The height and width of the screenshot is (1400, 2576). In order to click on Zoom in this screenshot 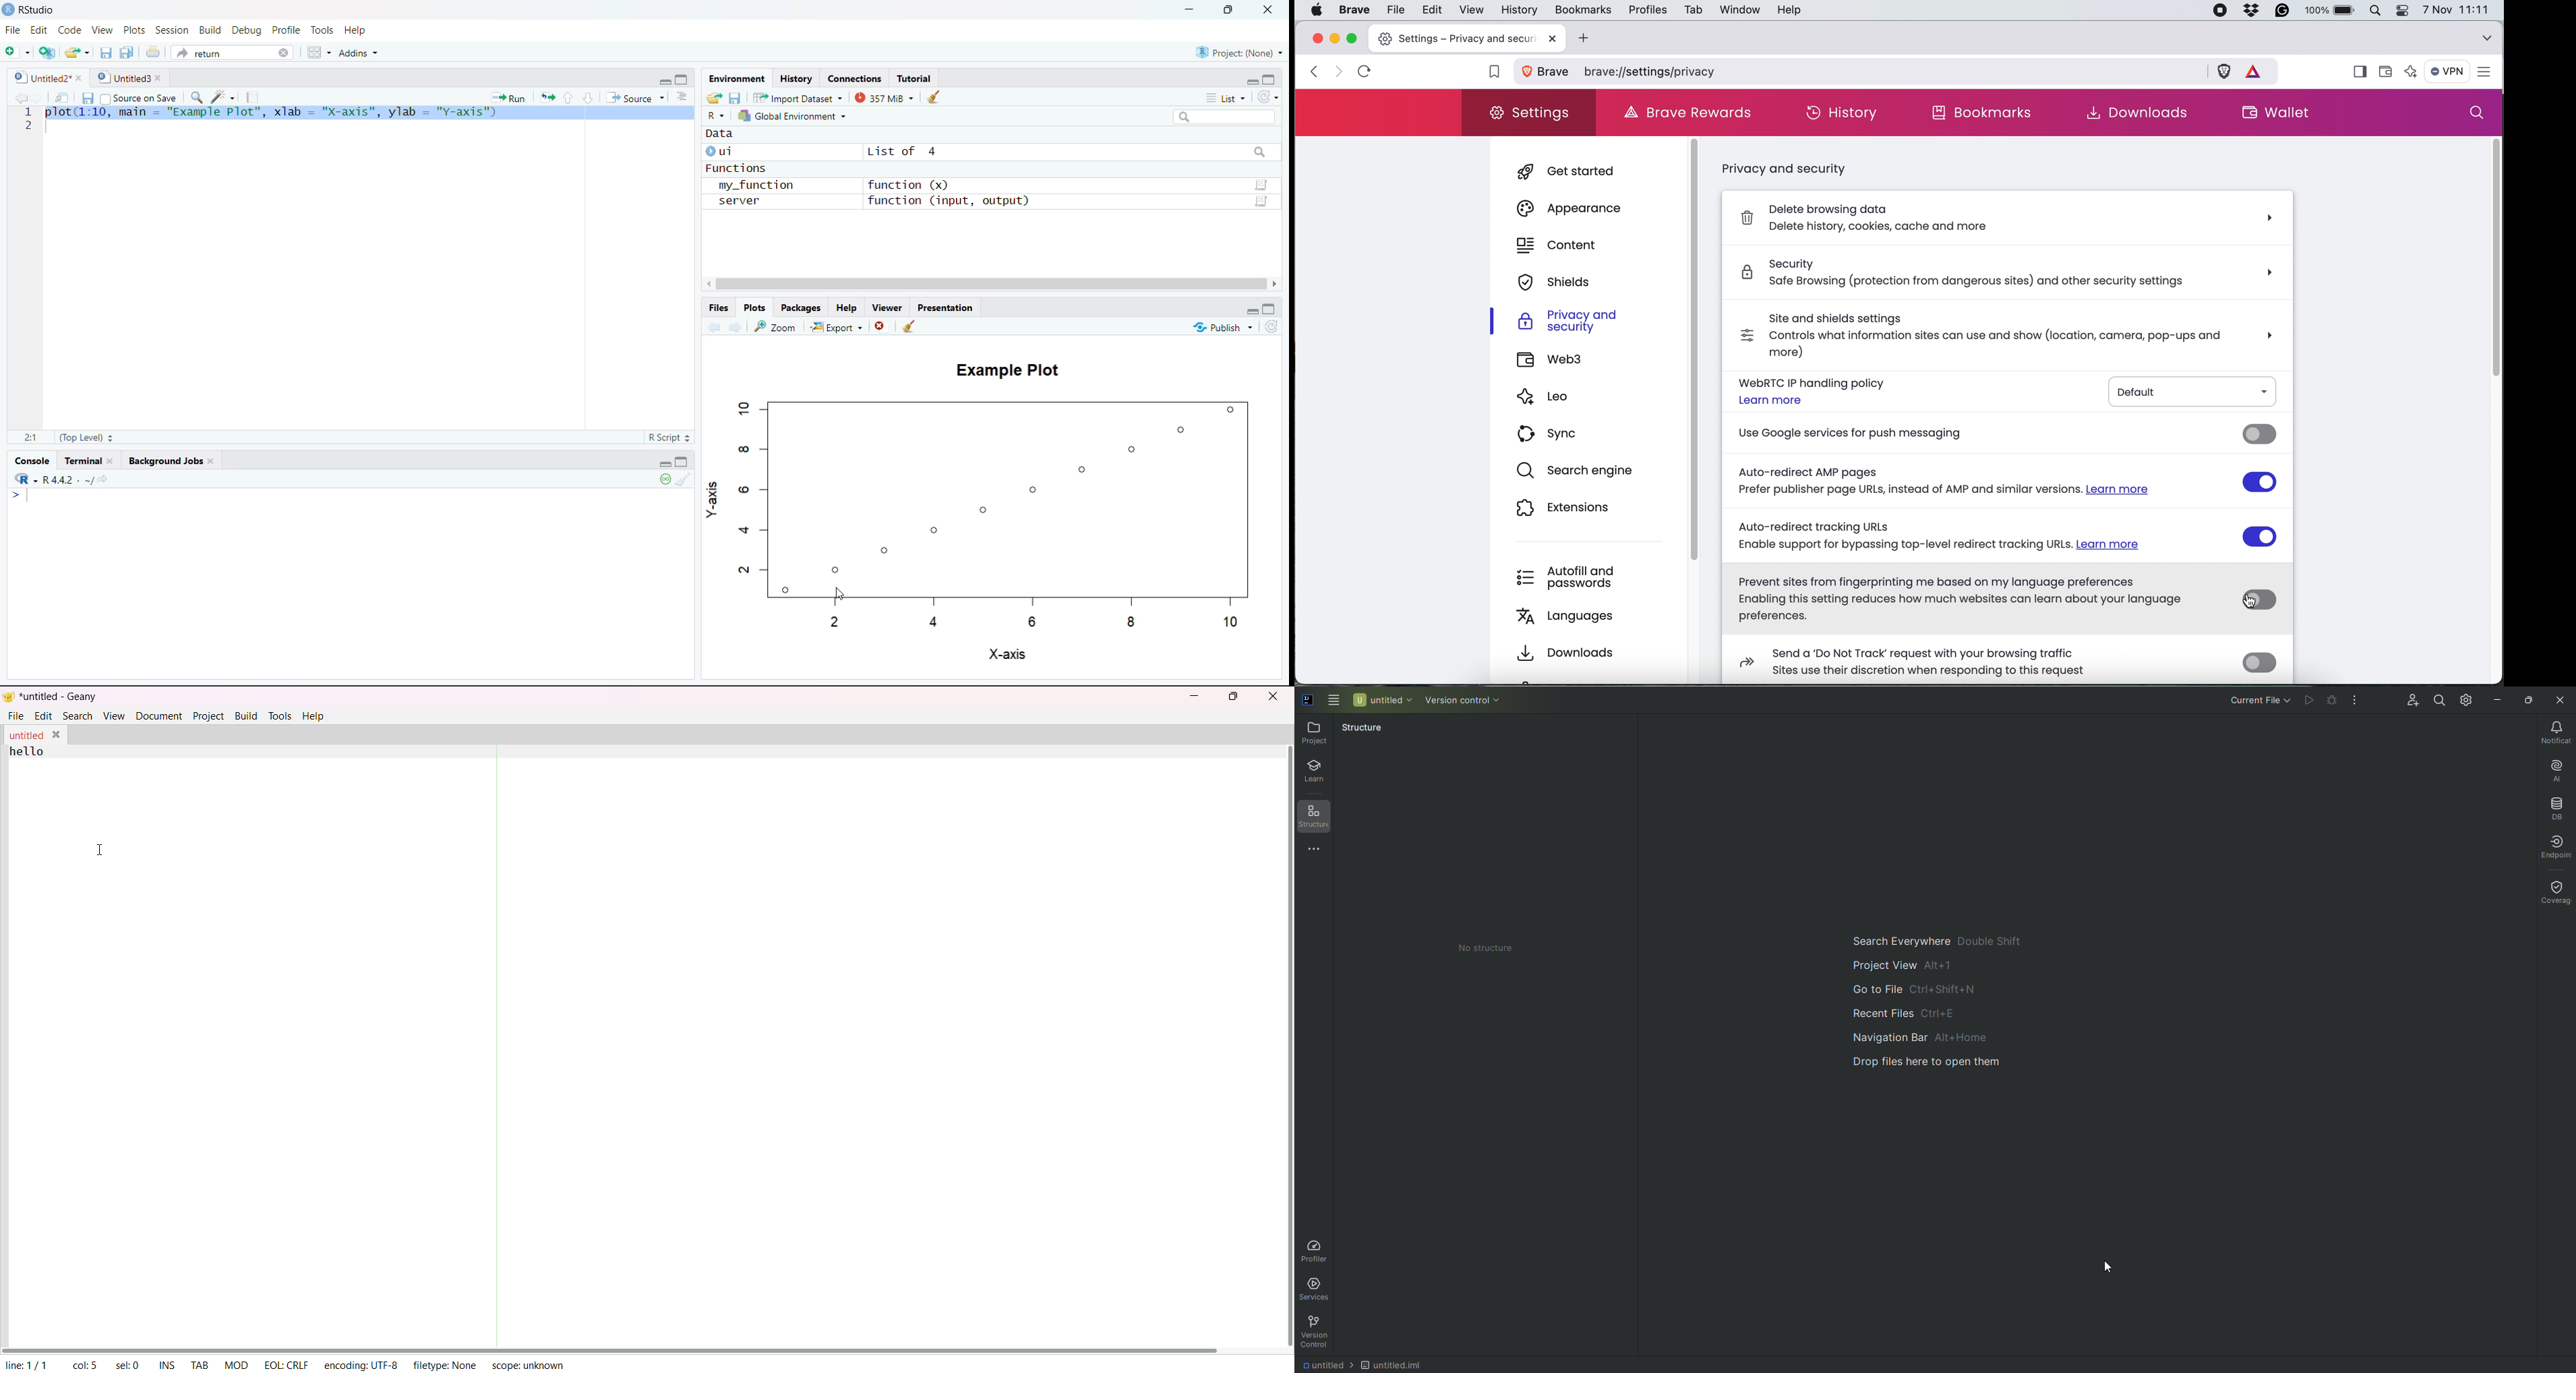, I will do `click(776, 326)`.